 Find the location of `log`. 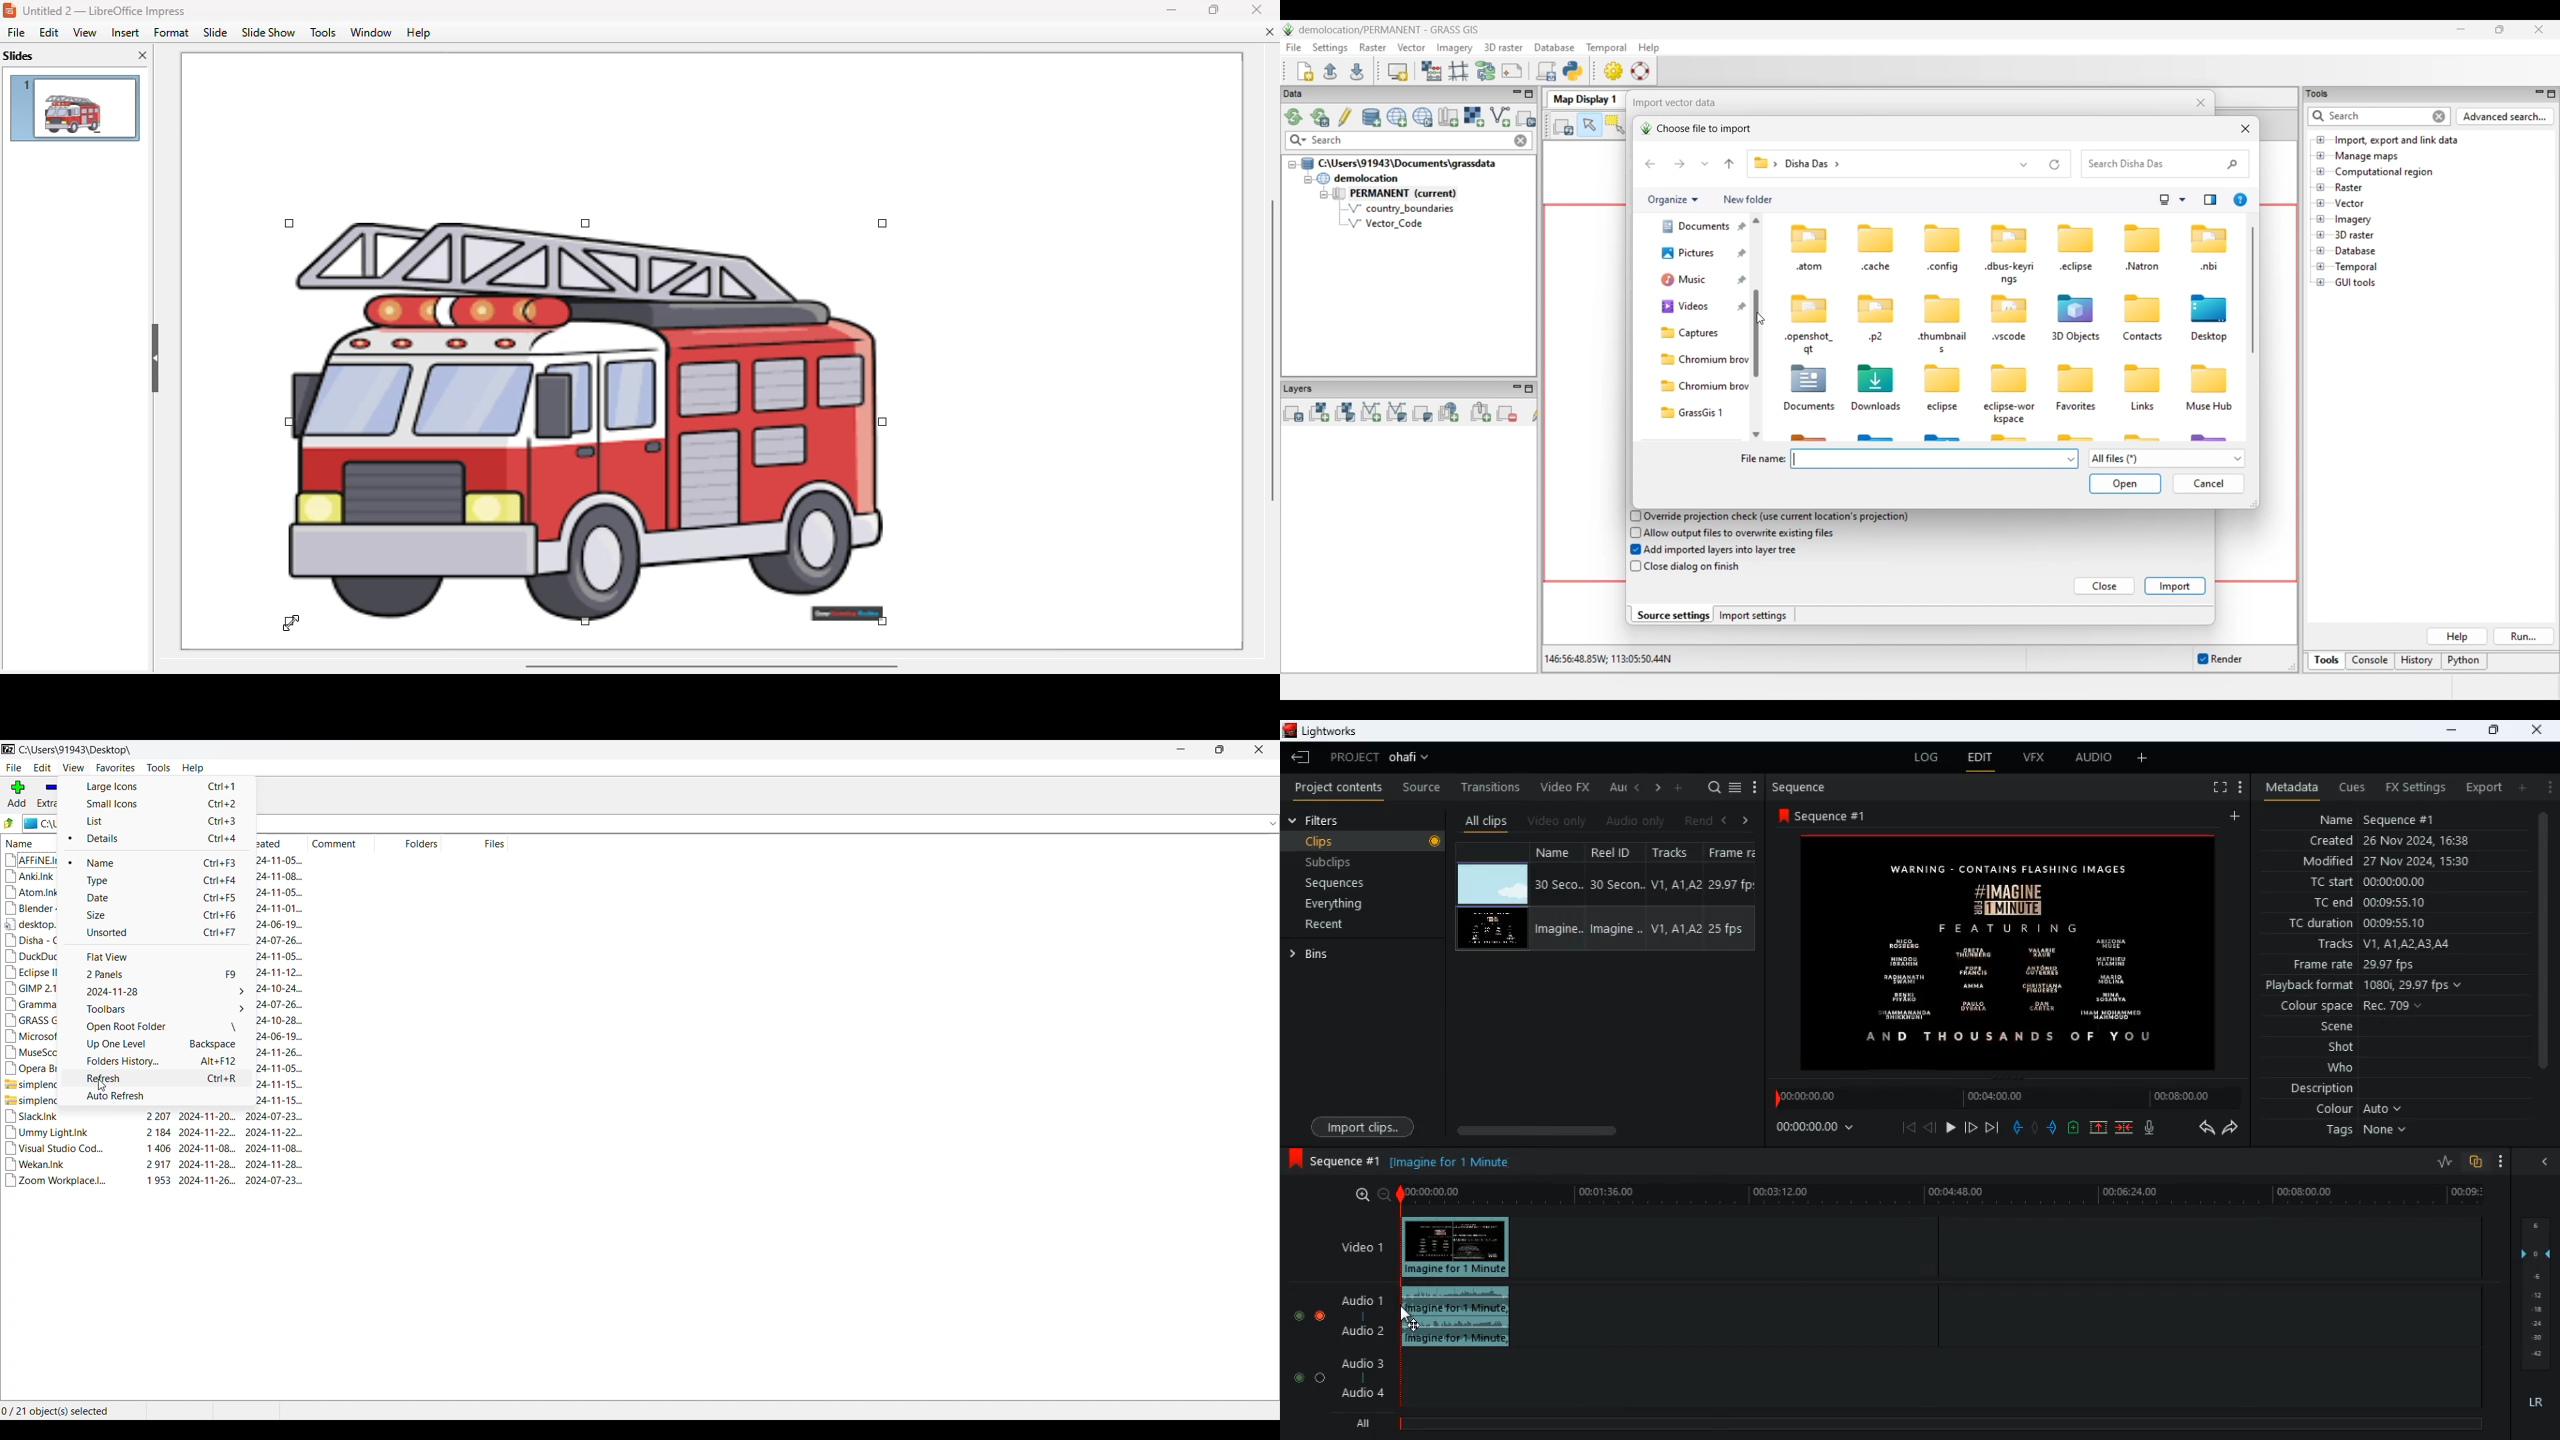

log is located at coordinates (1922, 758).